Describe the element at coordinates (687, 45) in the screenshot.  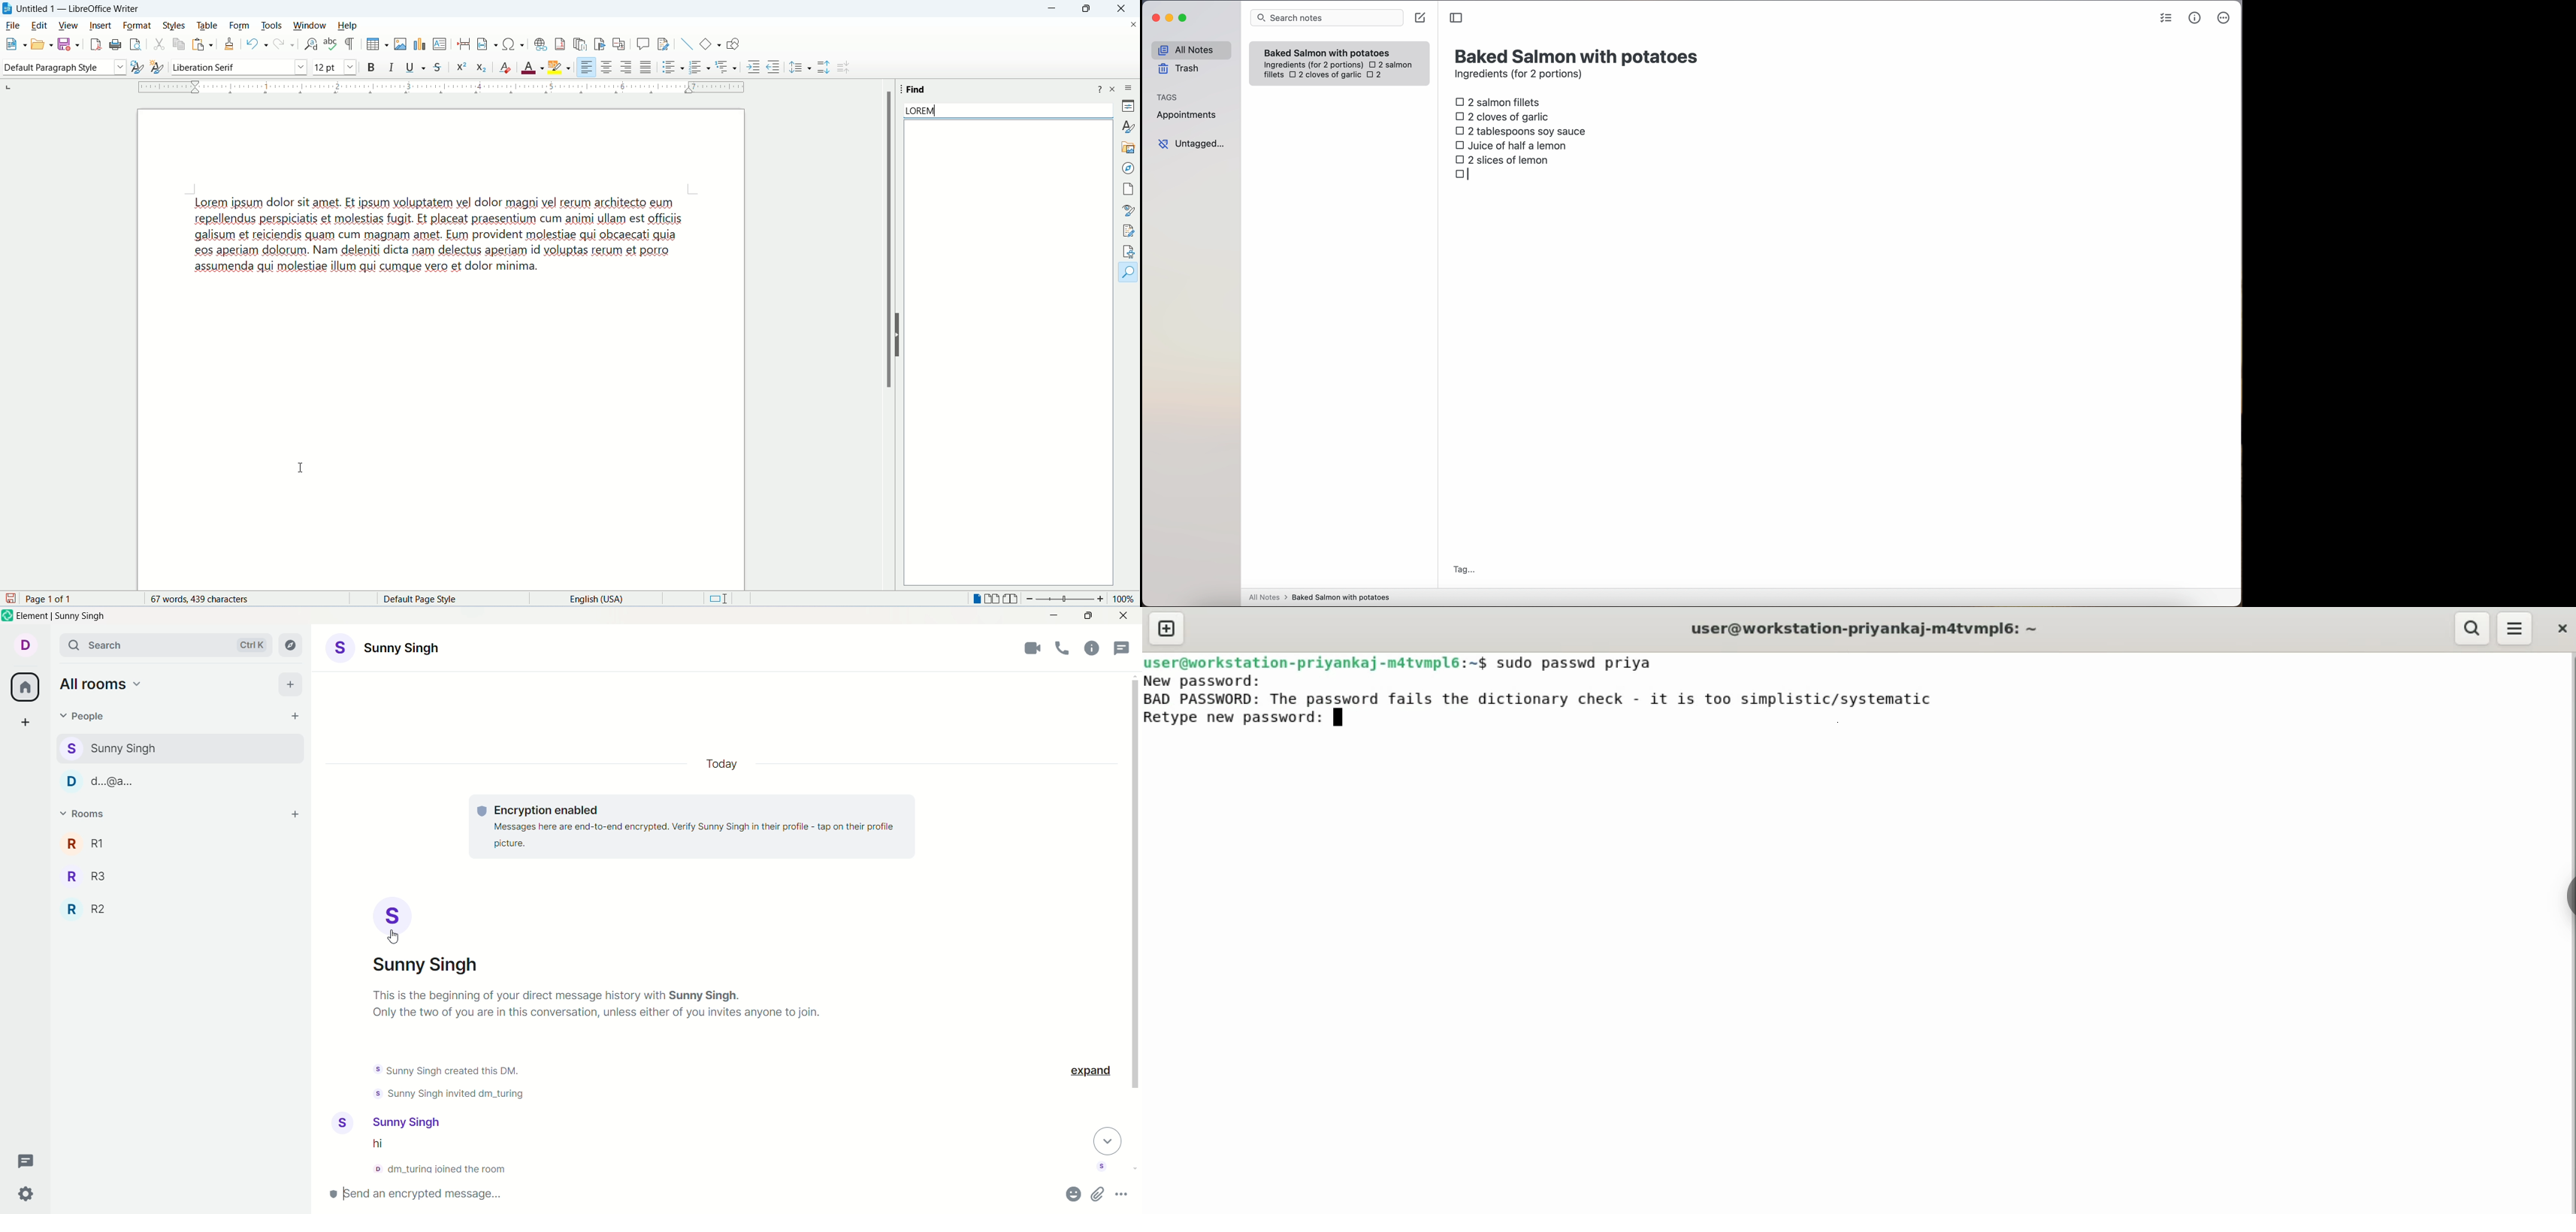
I see `insert line` at that location.